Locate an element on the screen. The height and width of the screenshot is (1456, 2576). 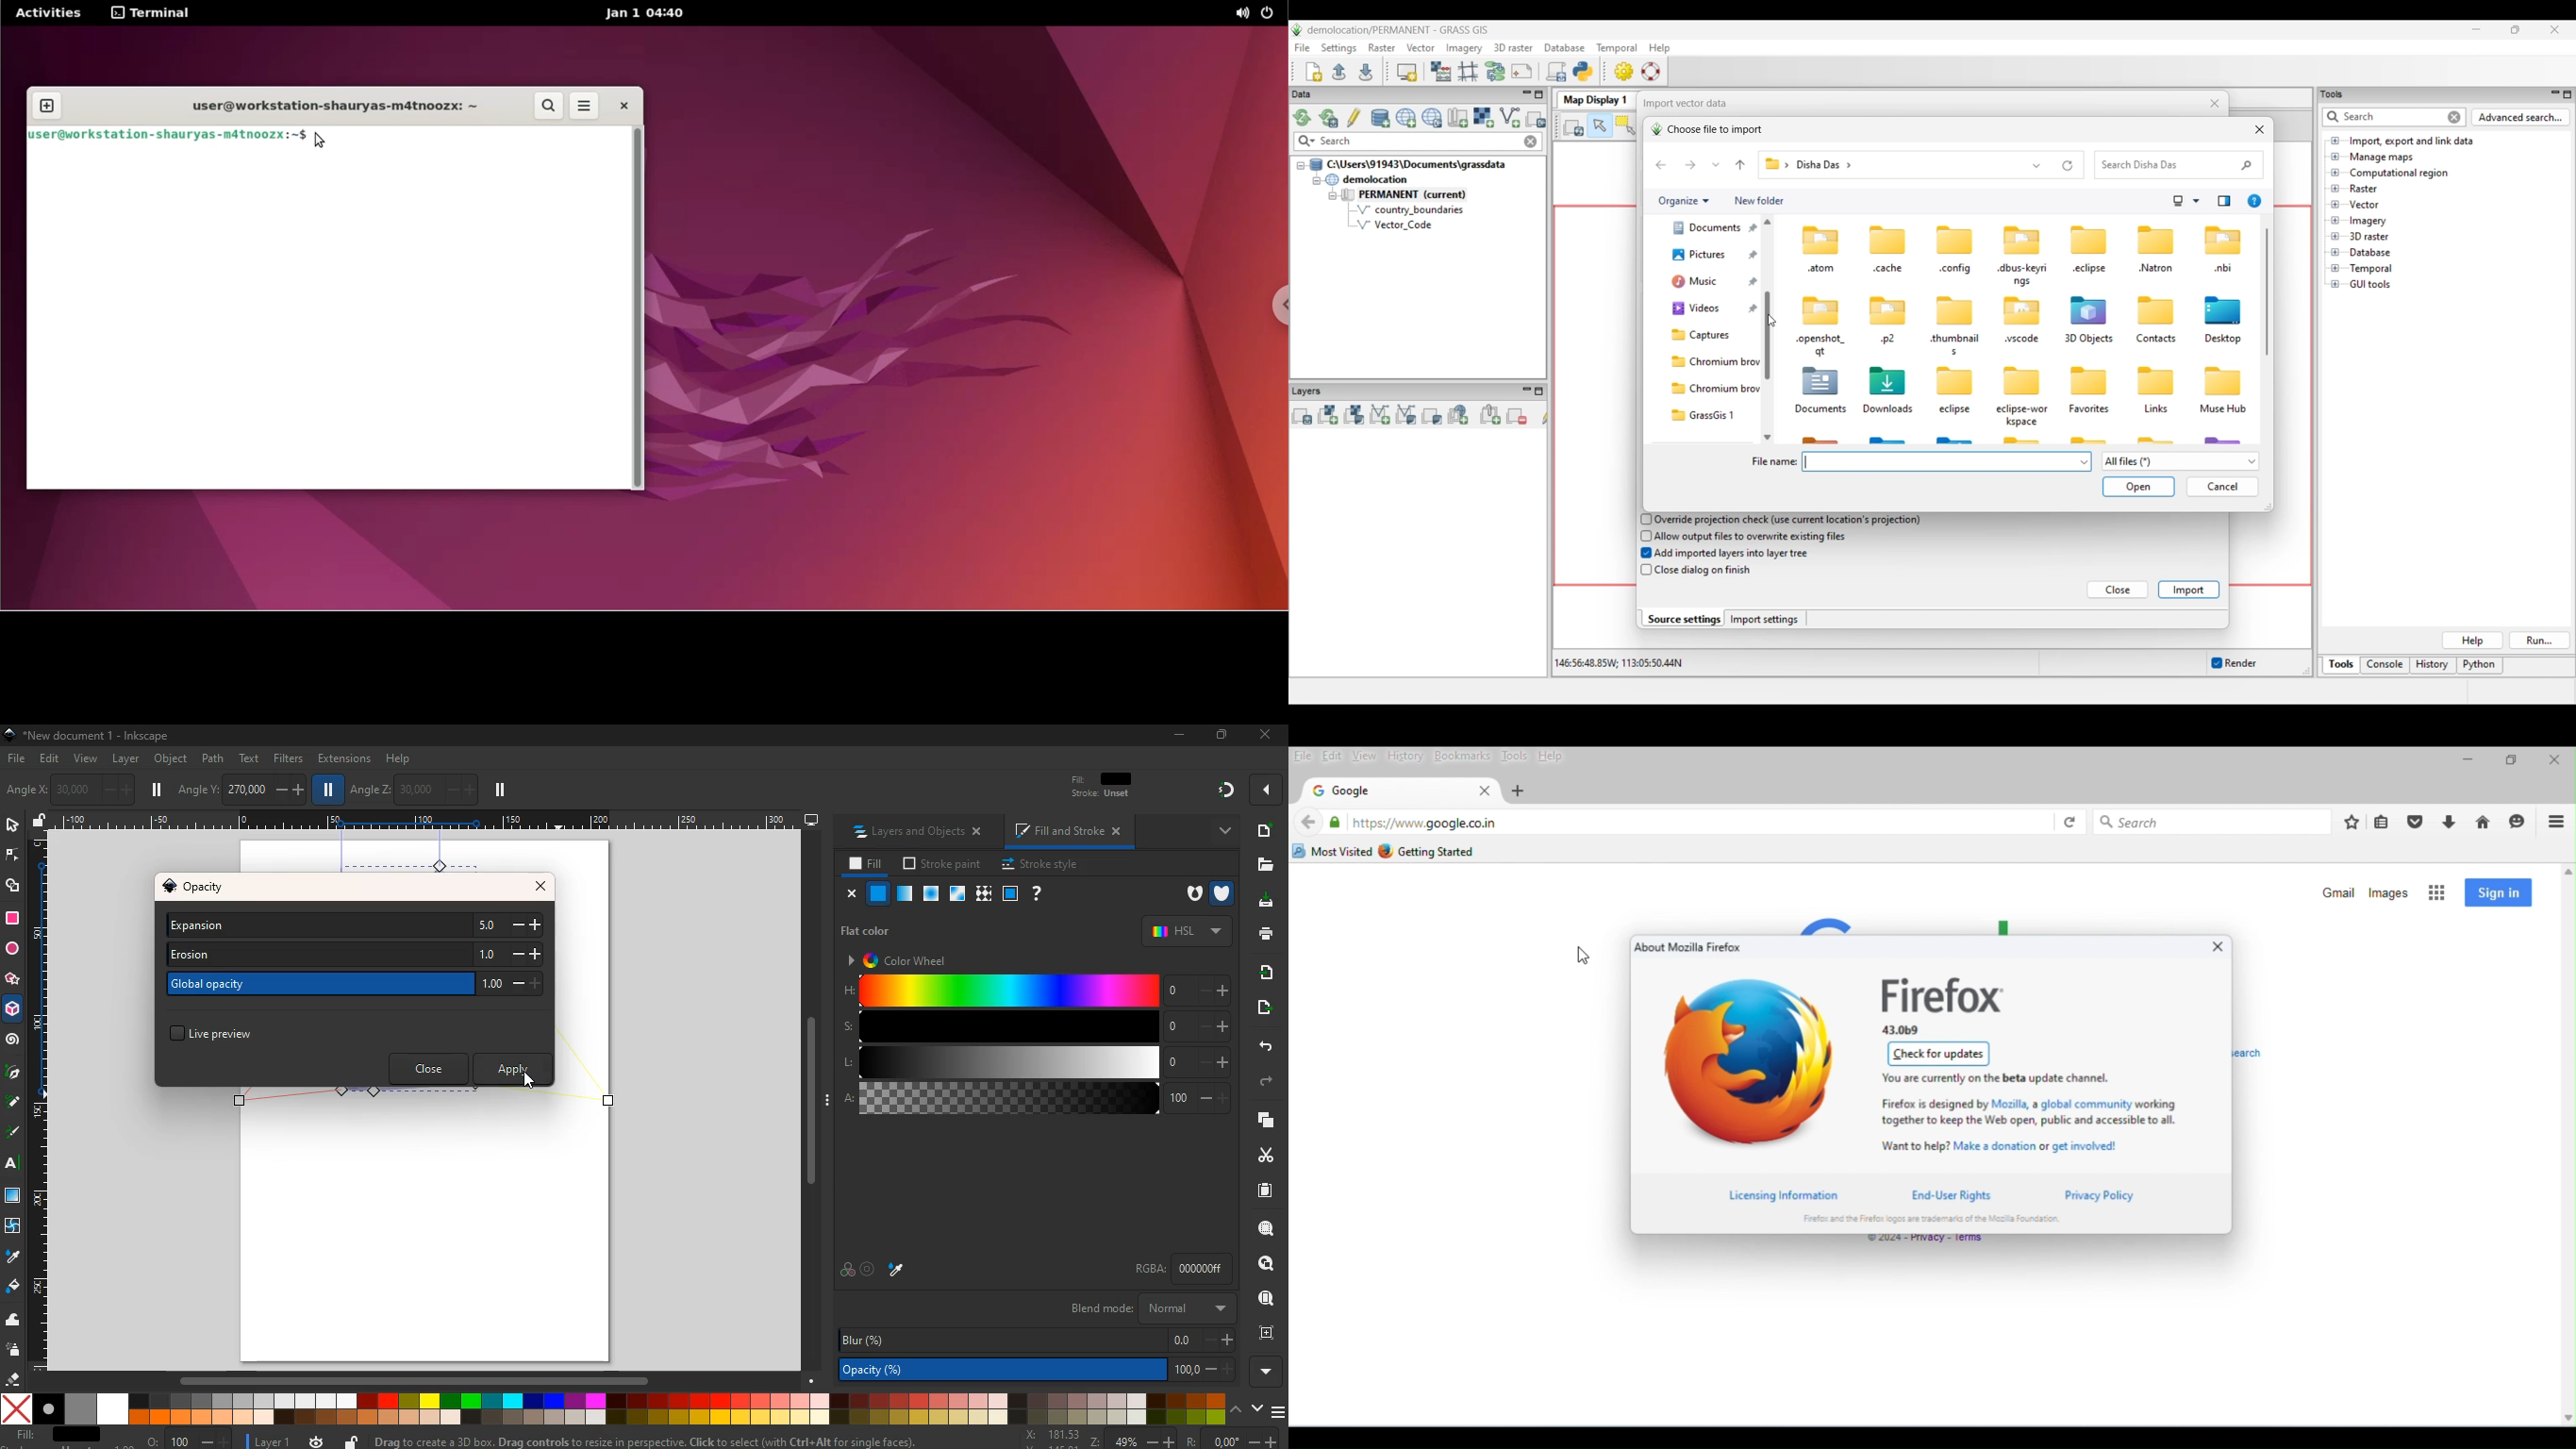
fill is located at coordinates (863, 864).